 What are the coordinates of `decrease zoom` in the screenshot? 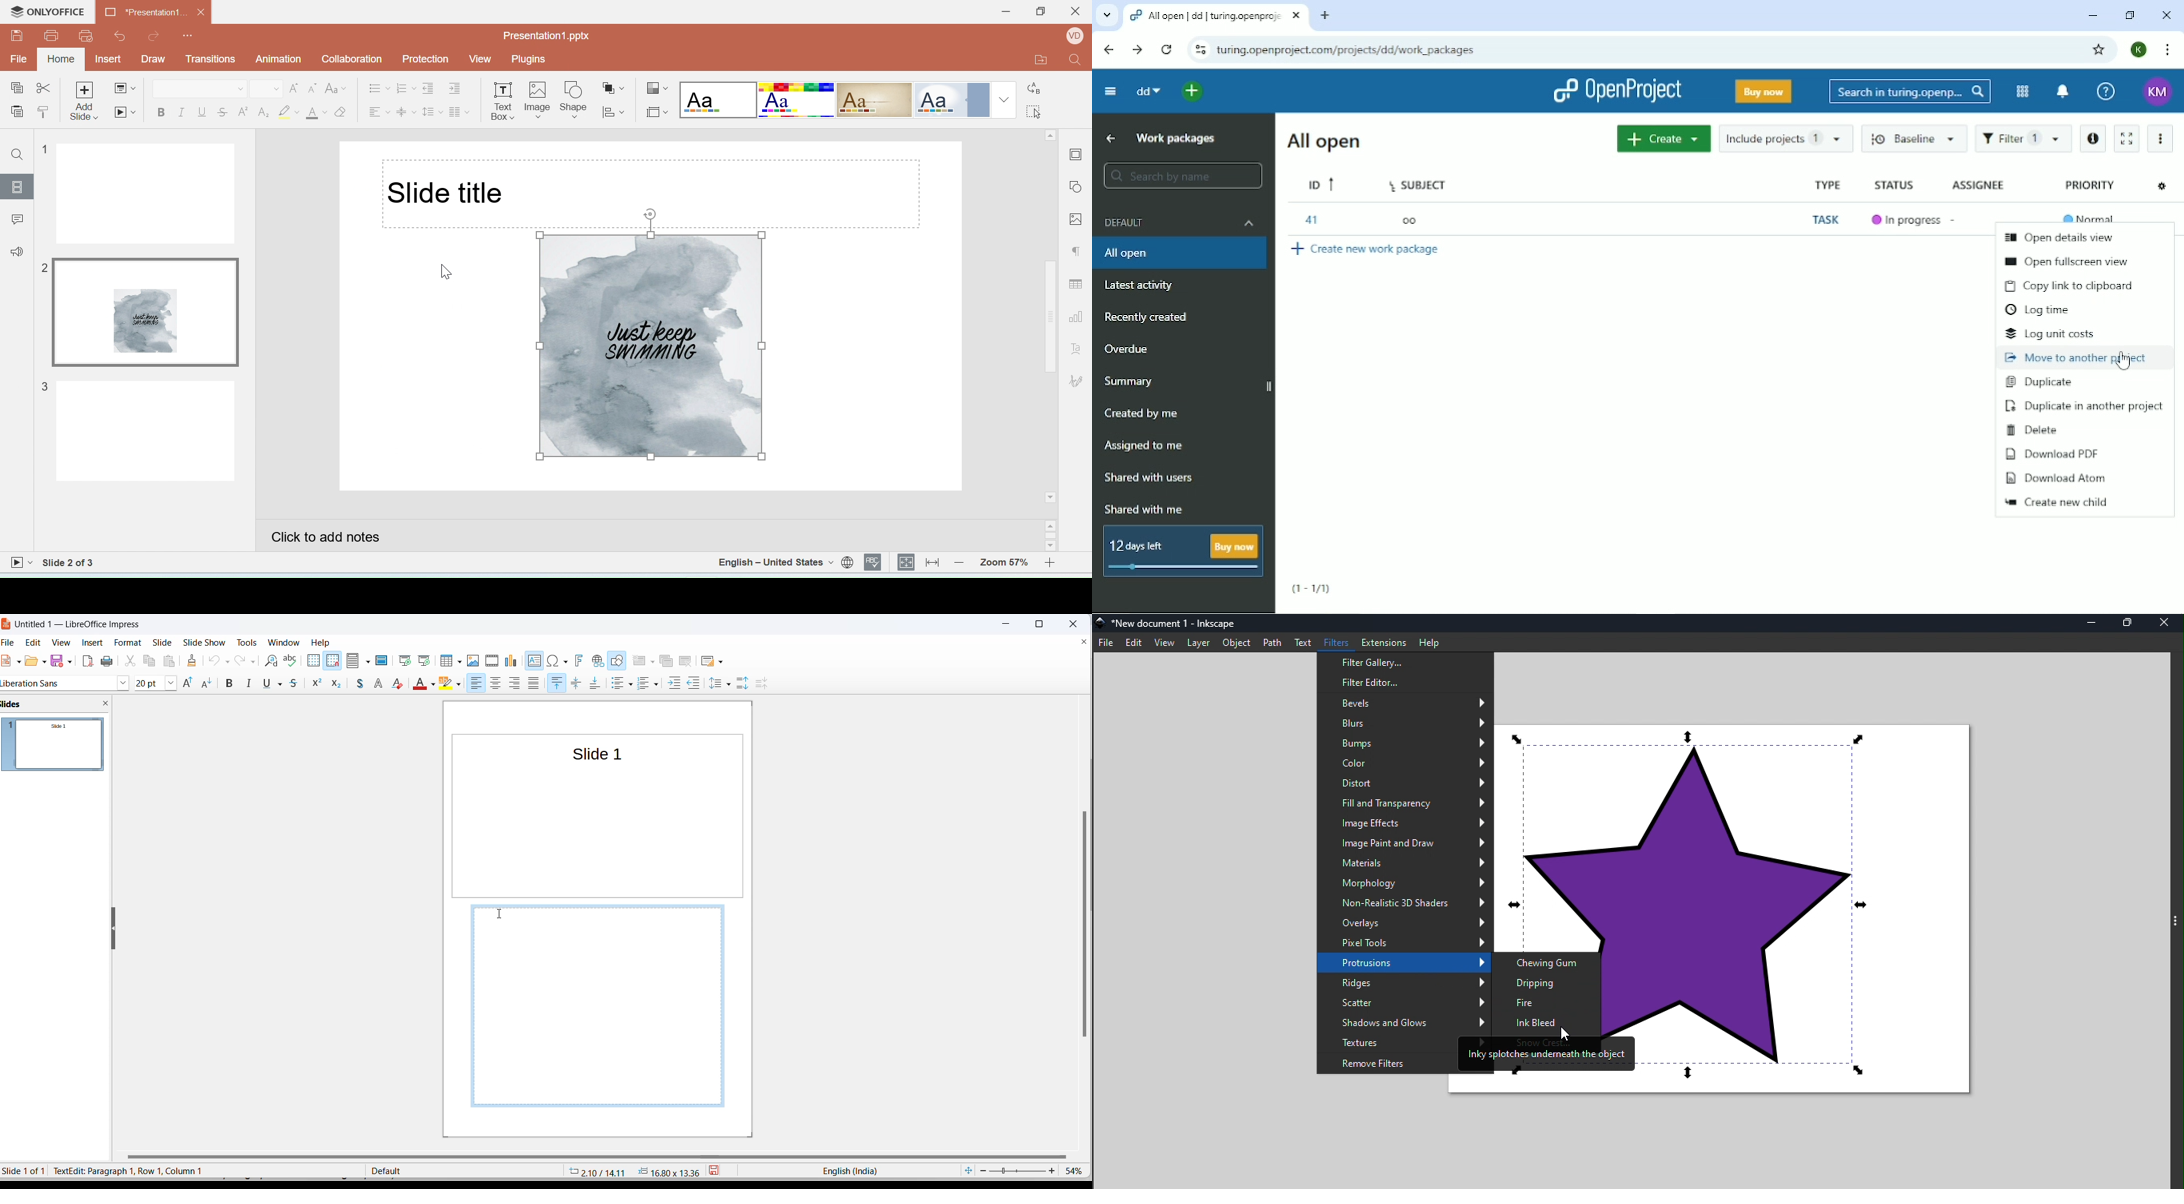 It's located at (982, 1171).